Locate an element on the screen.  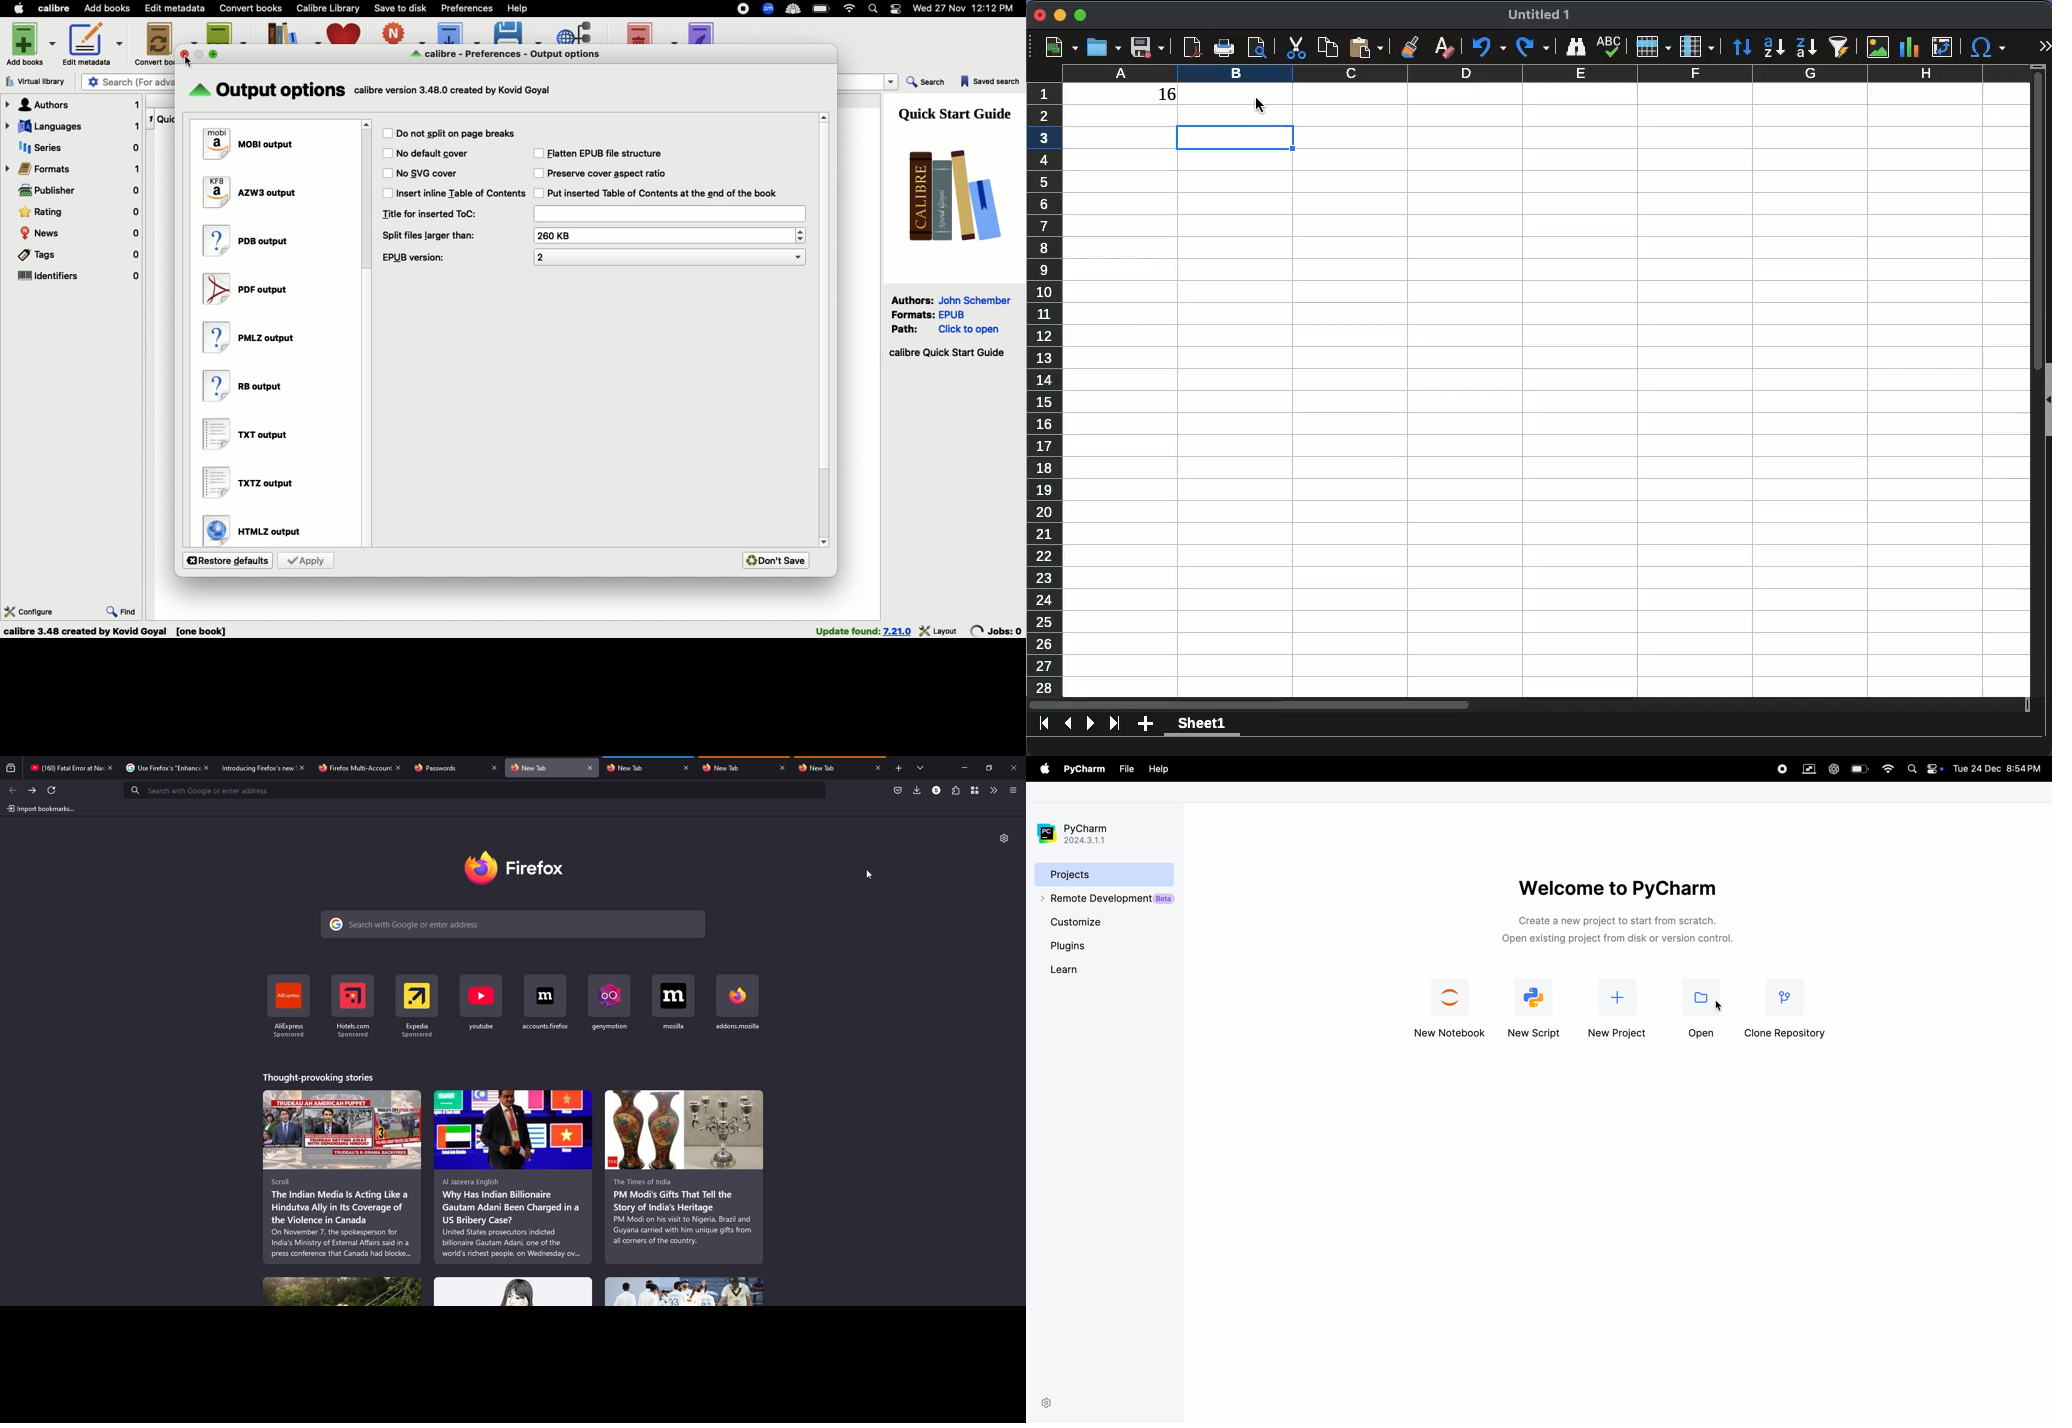
tab is located at coordinates (638, 769).